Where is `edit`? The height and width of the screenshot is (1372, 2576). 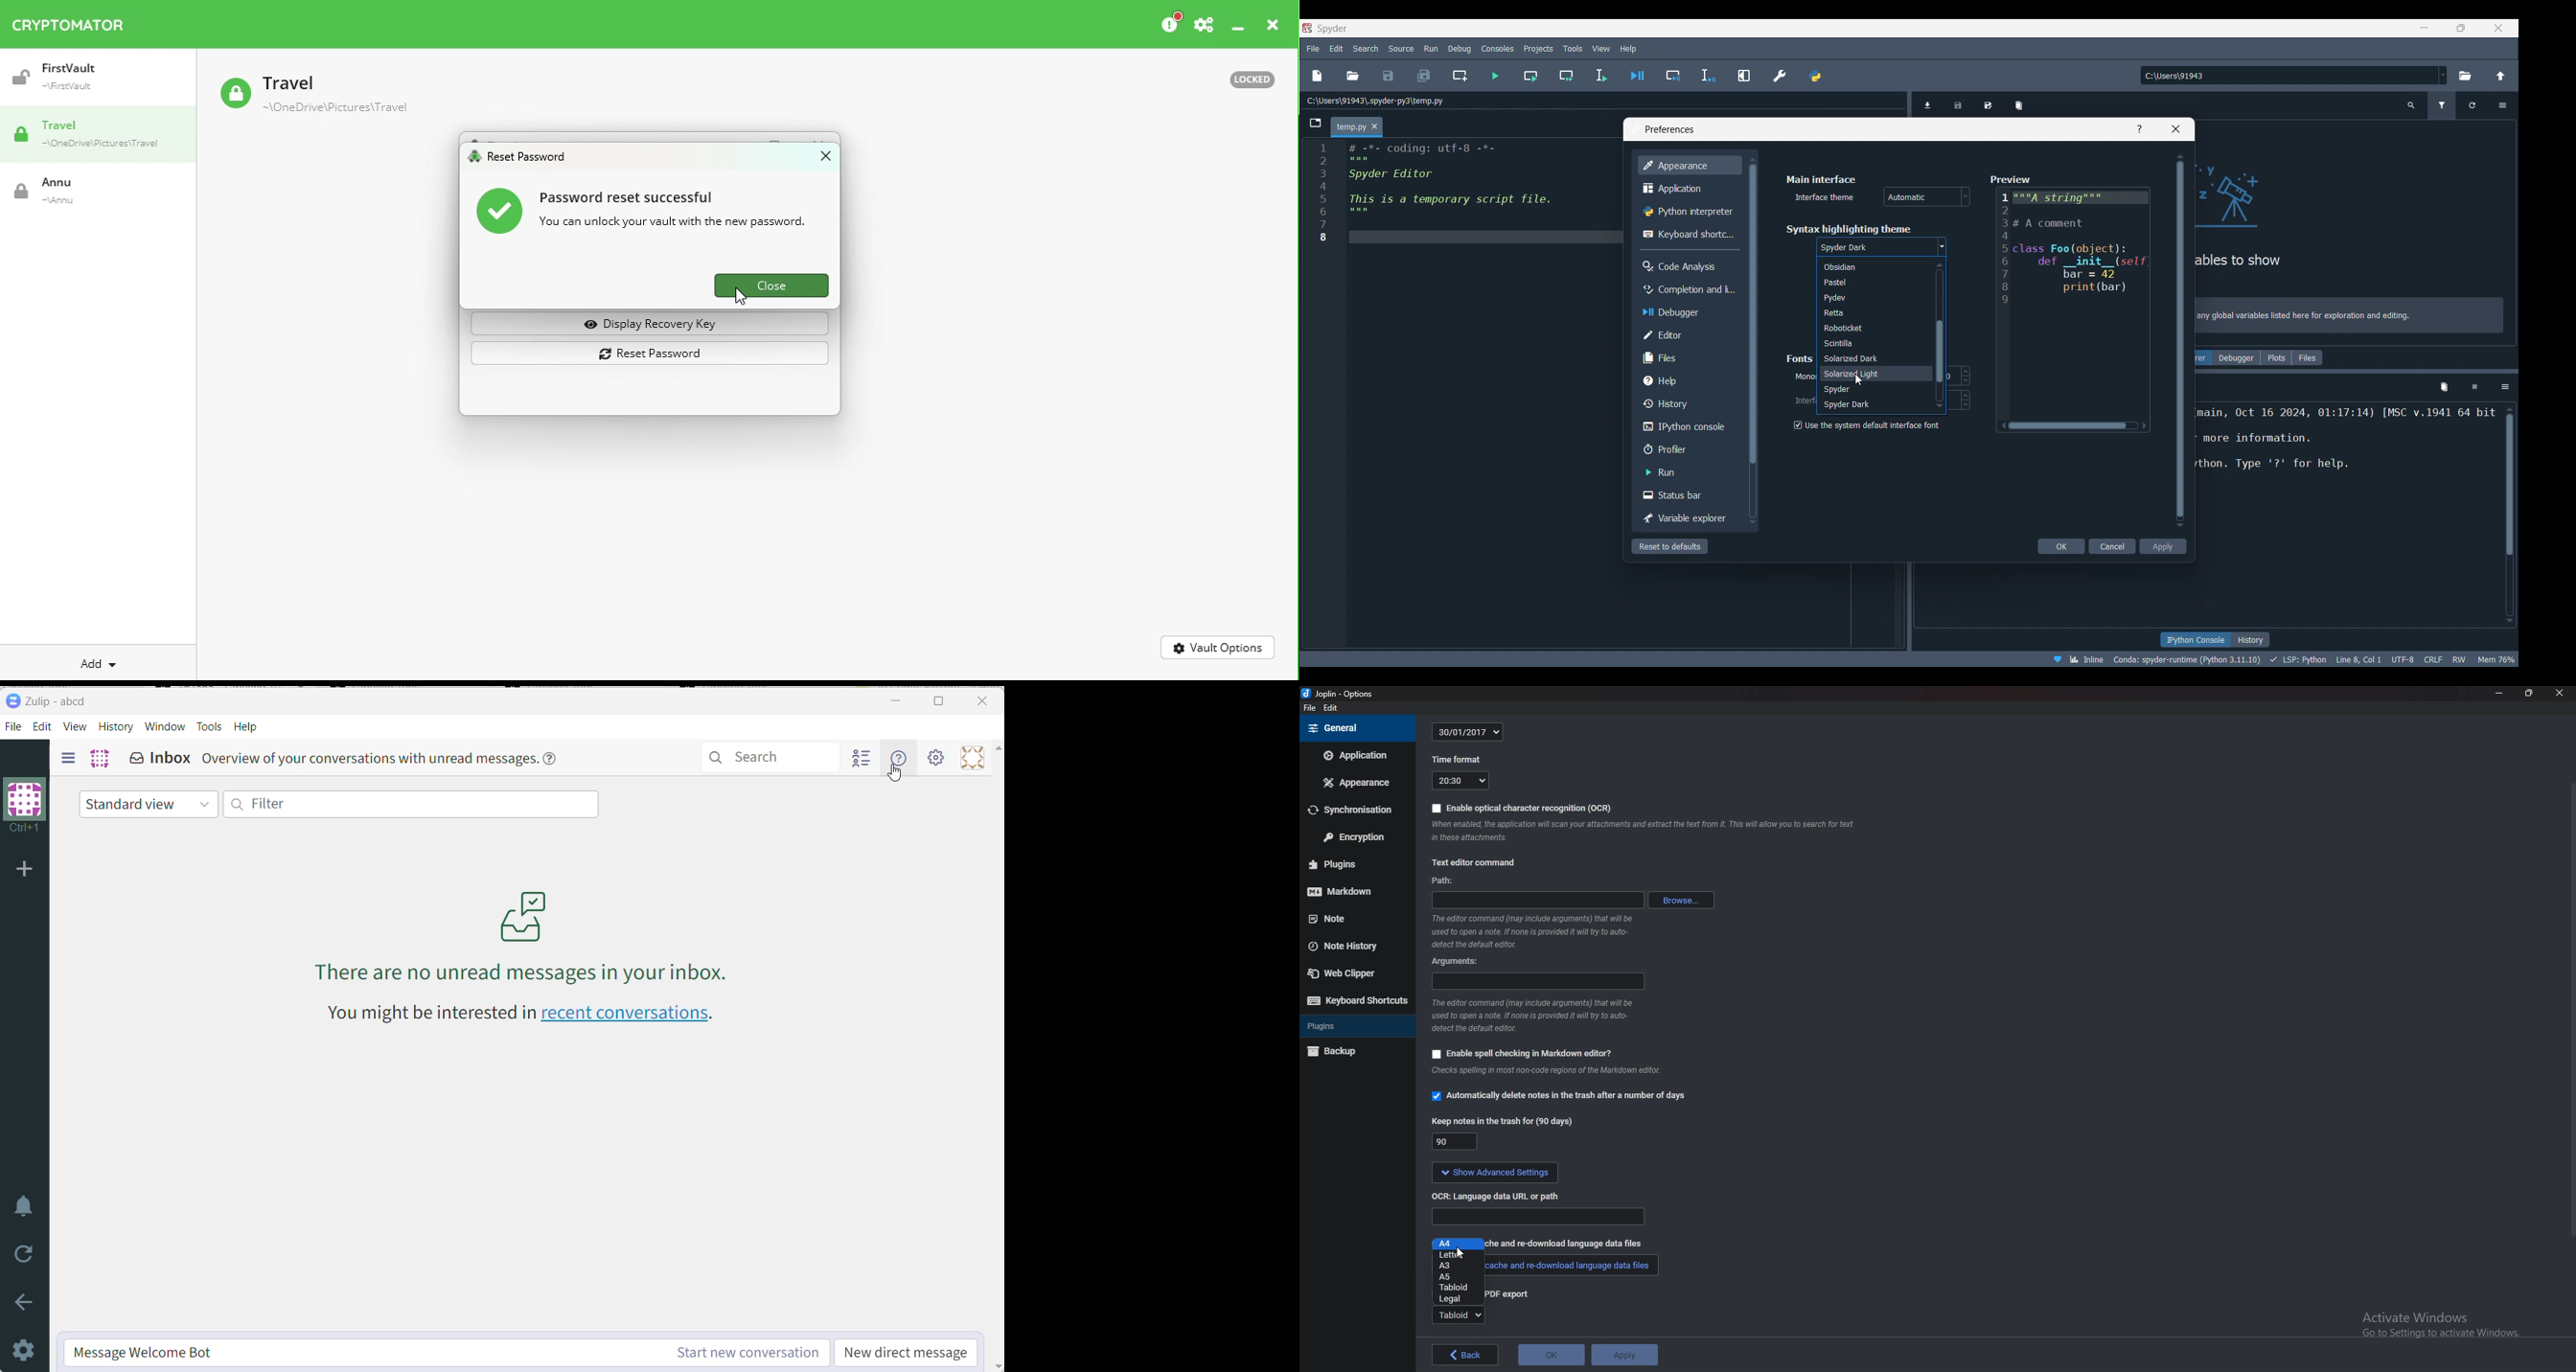
edit is located at coordinates (1332, 708).